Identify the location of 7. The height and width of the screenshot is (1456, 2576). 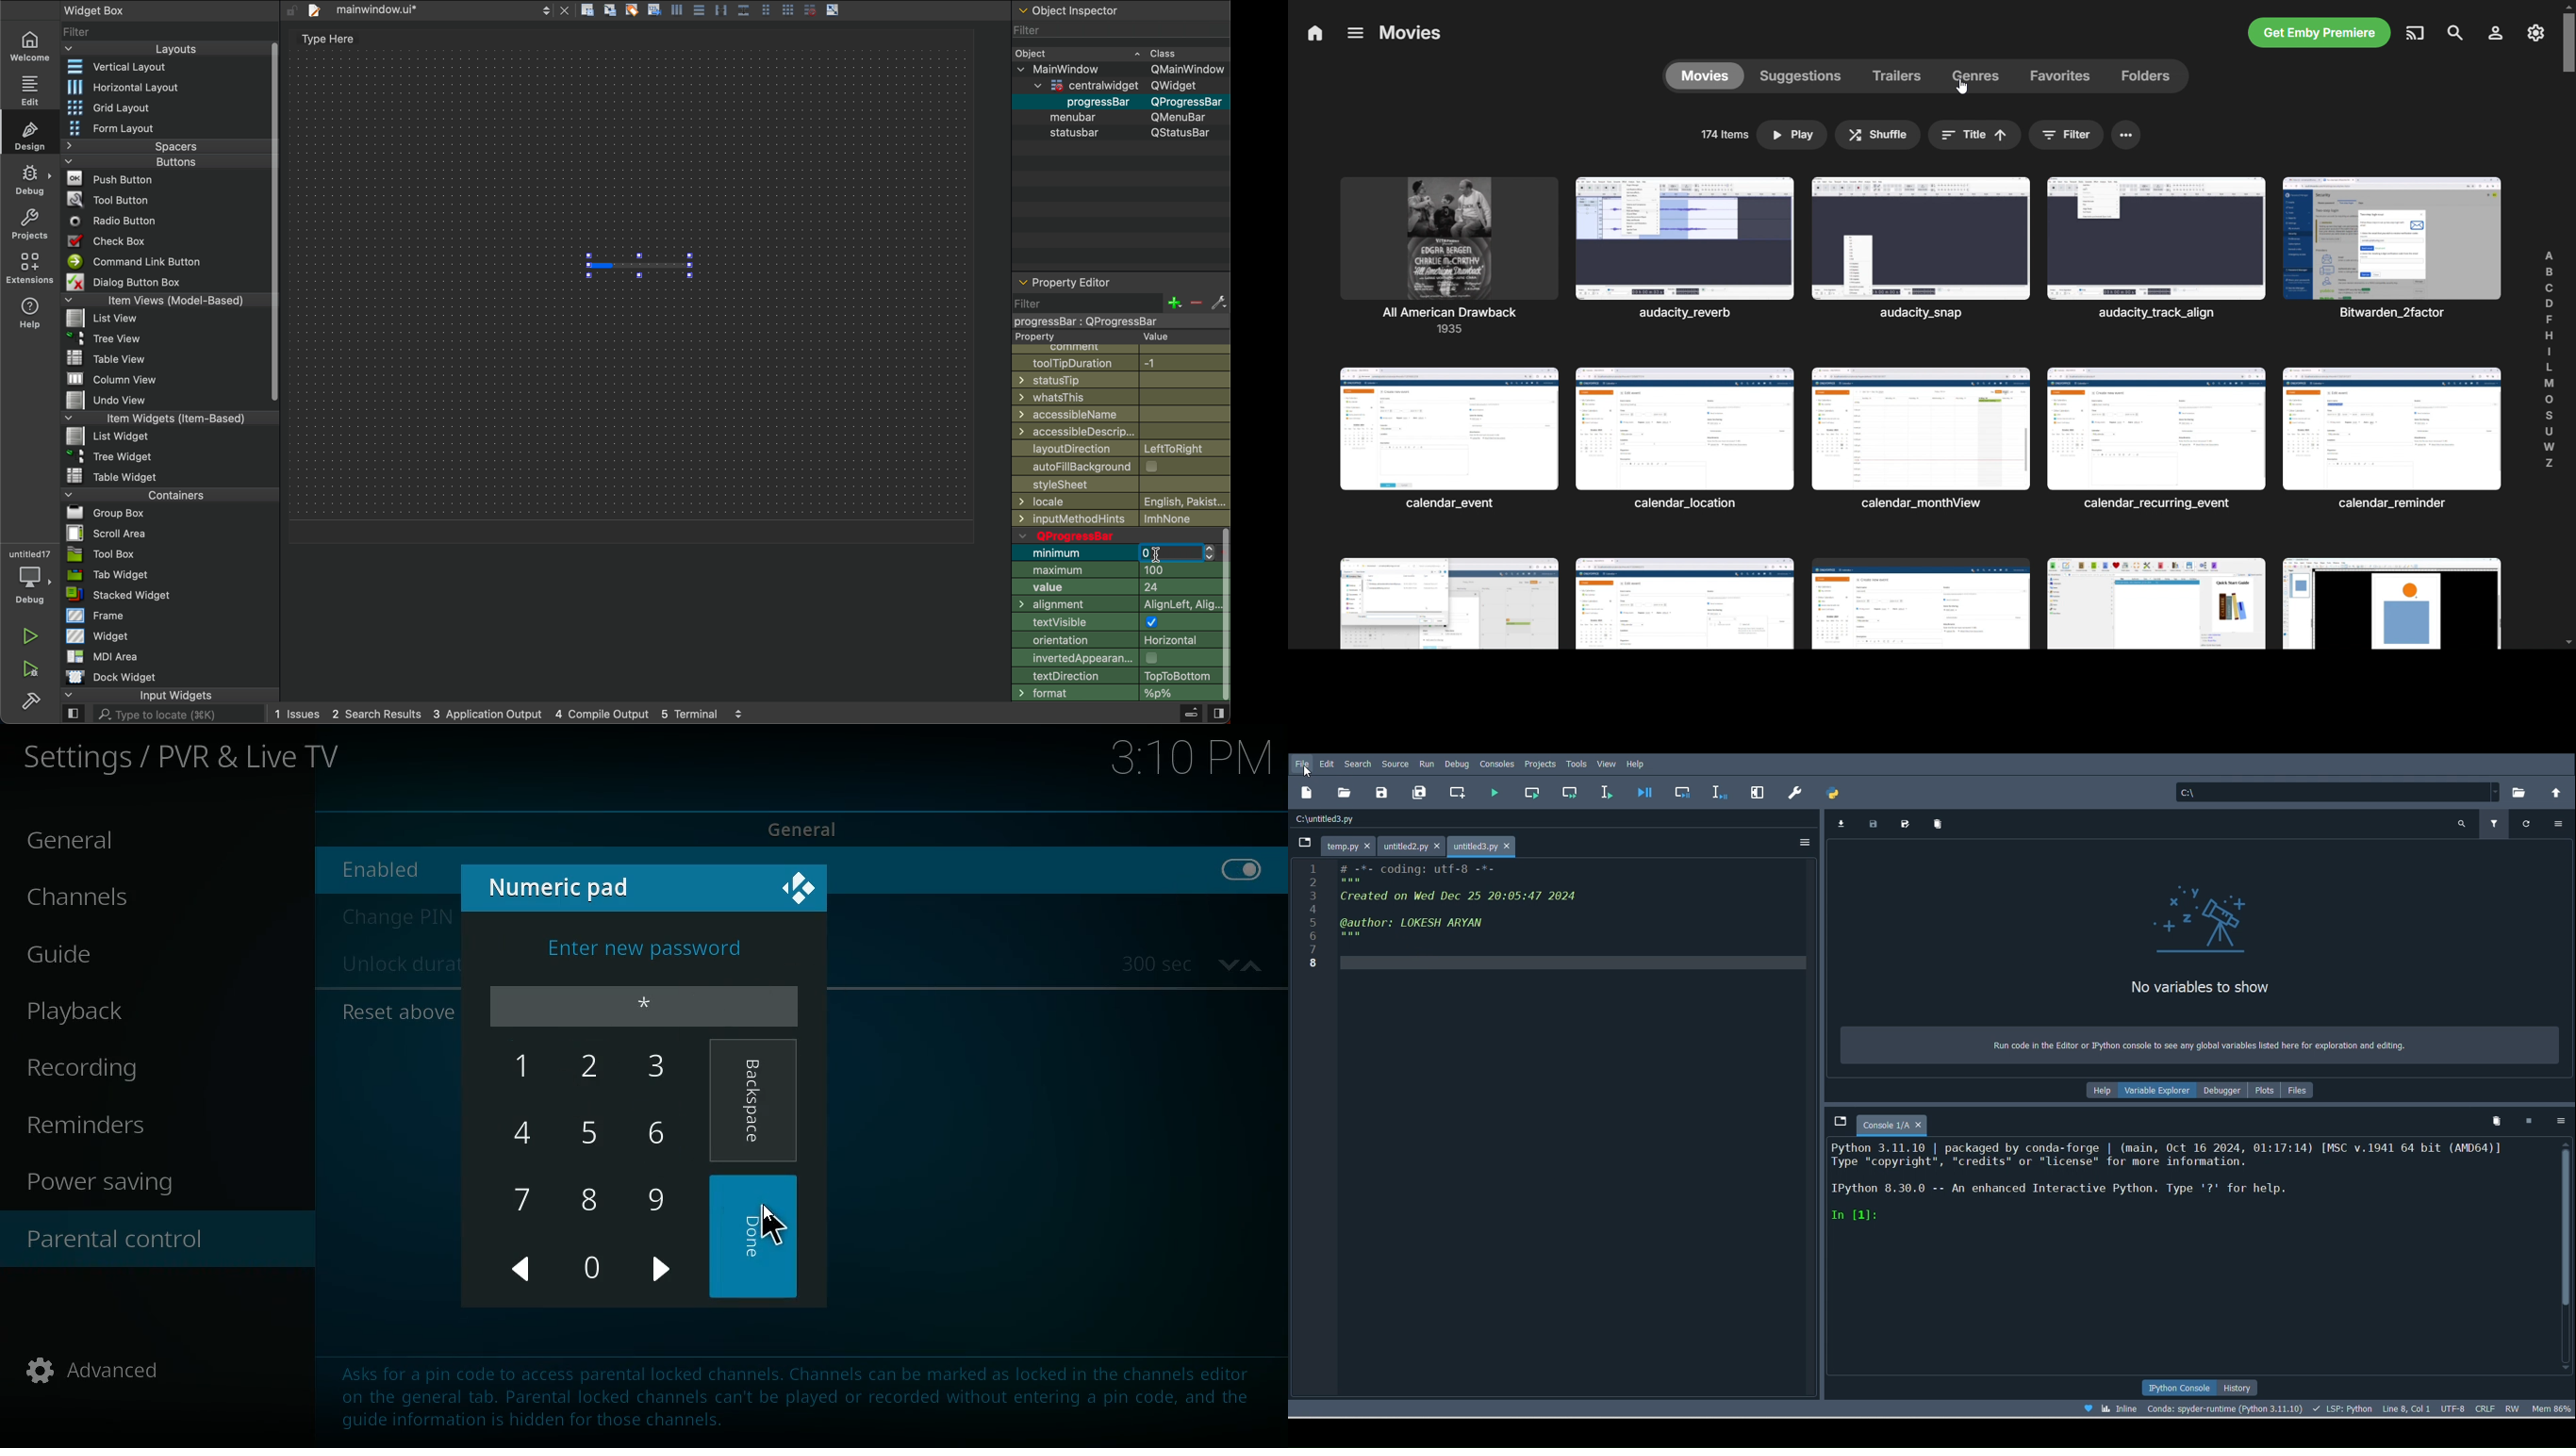
(527, 1199).